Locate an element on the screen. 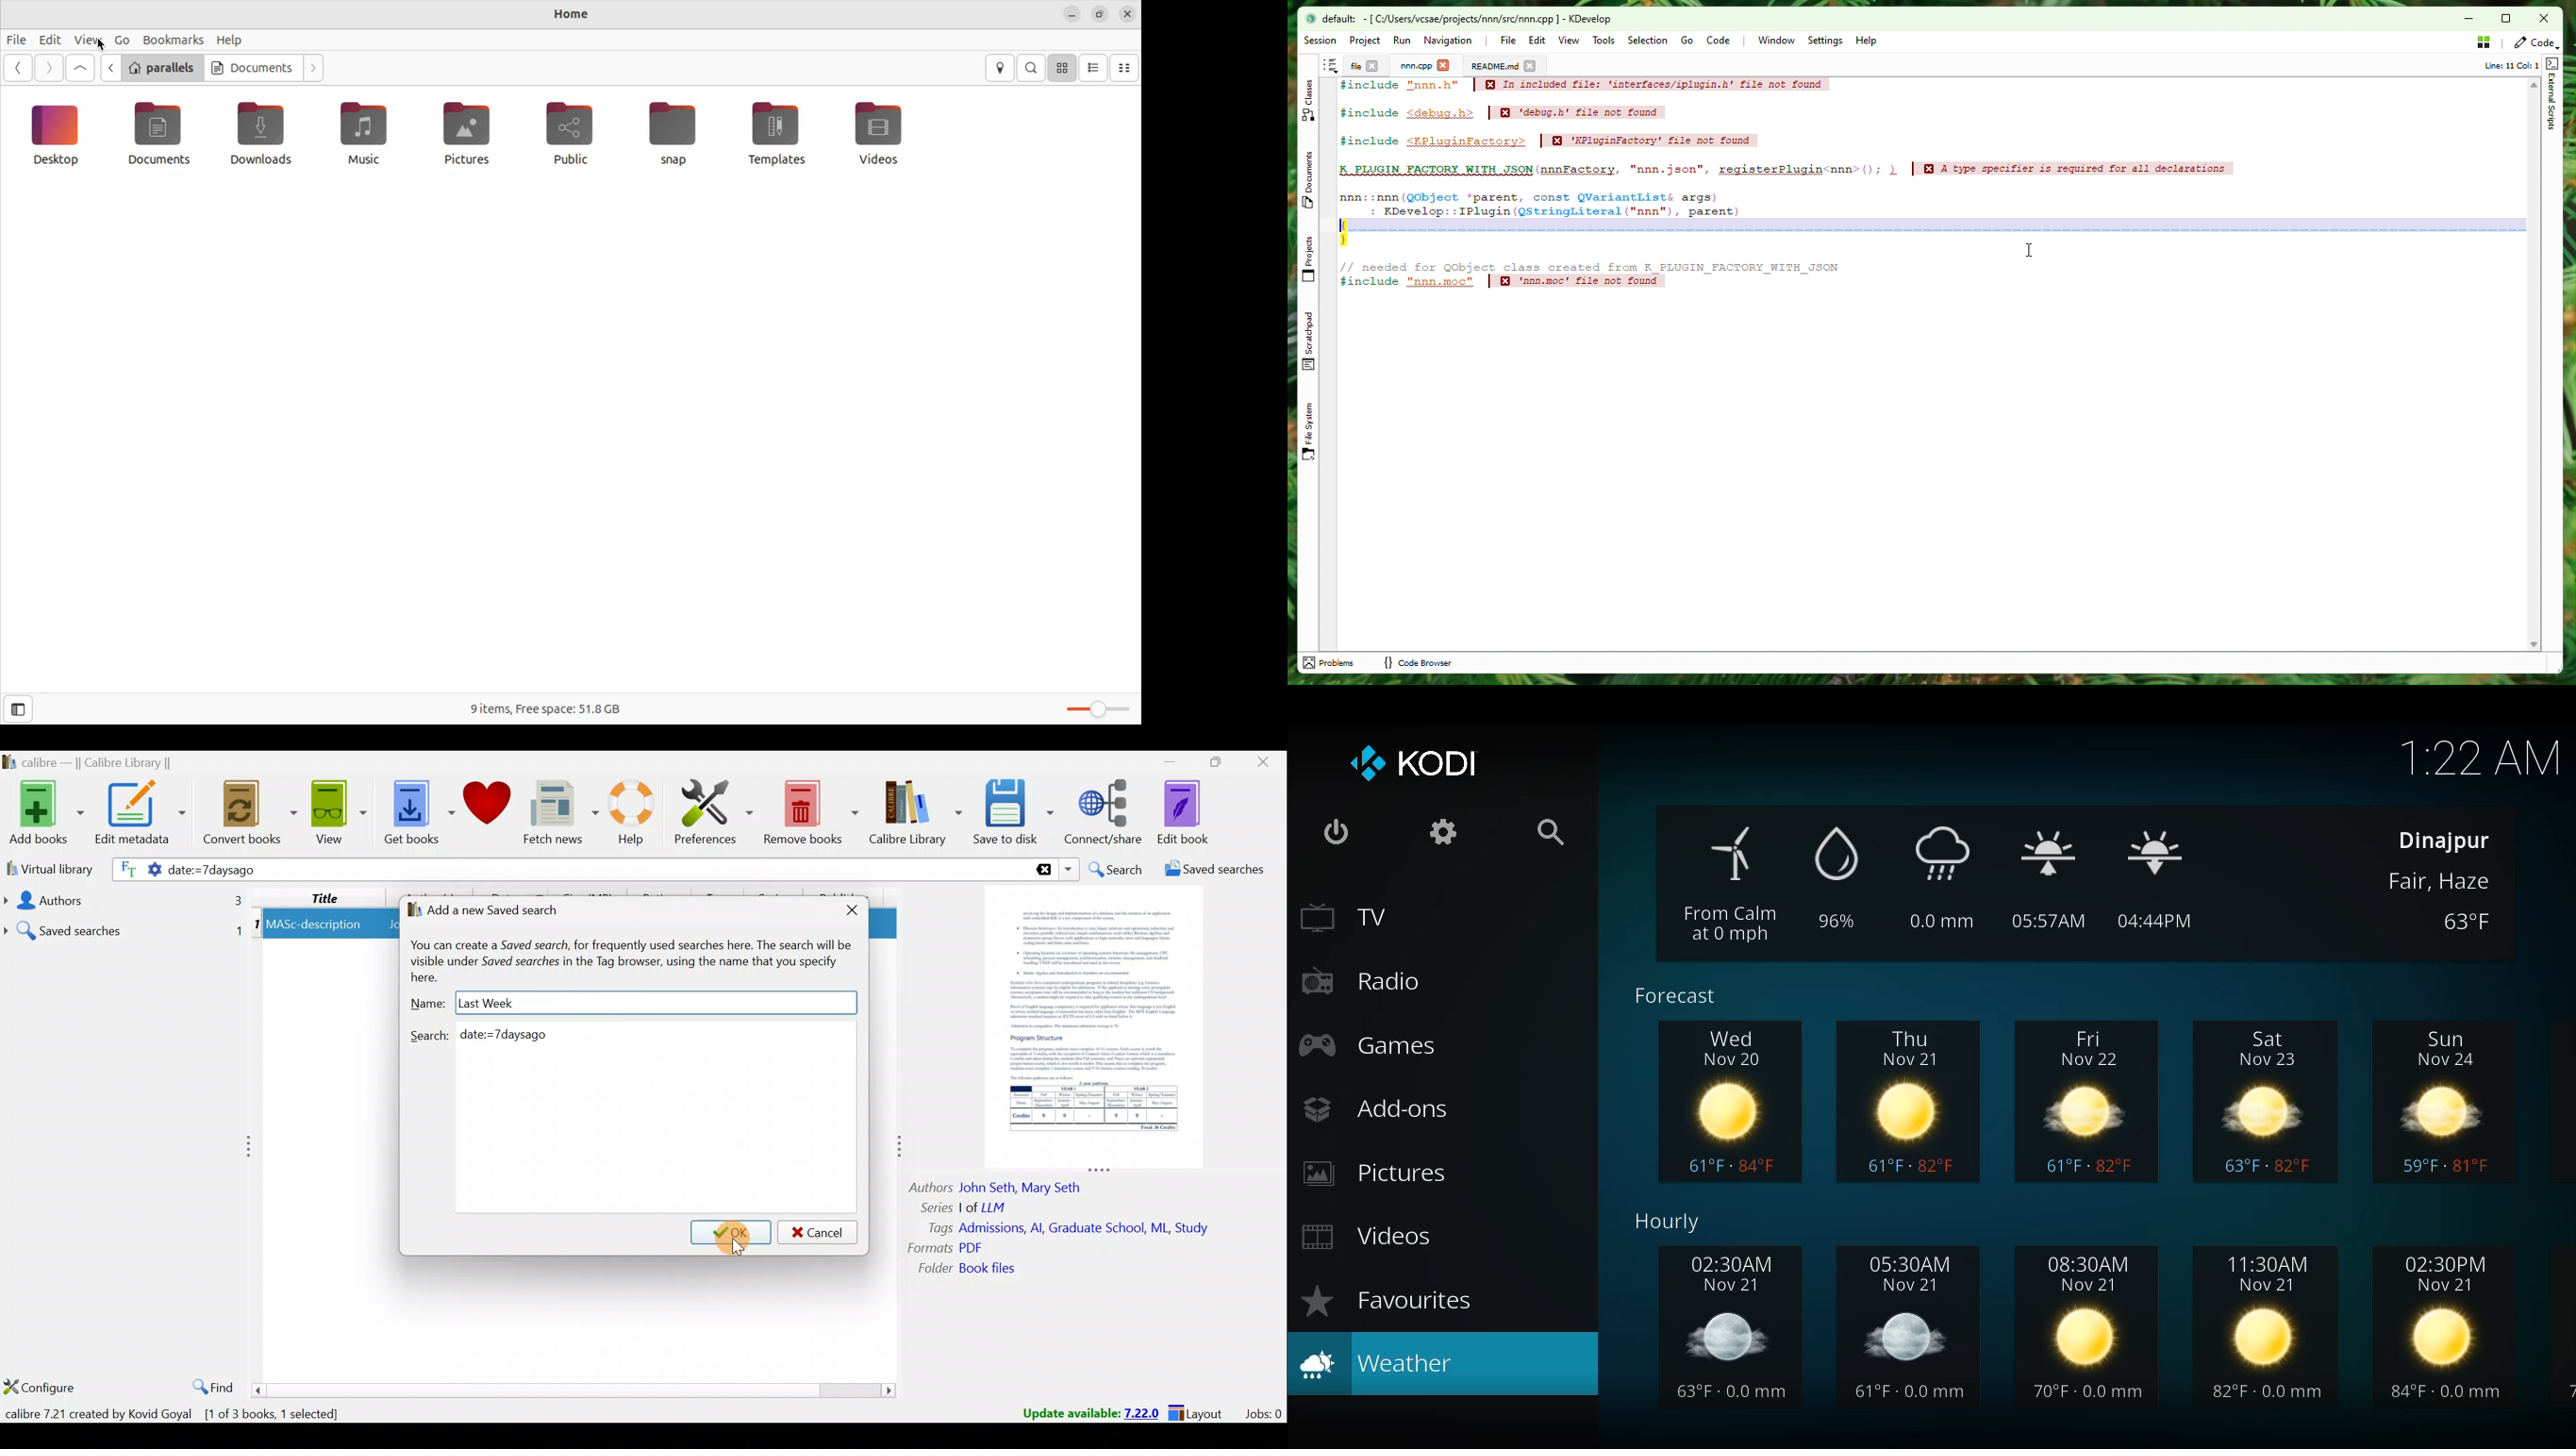 Image resolution: width=2576 pixels, height=1456 pixels. Connect/share is located at coordinates (1107, 813).